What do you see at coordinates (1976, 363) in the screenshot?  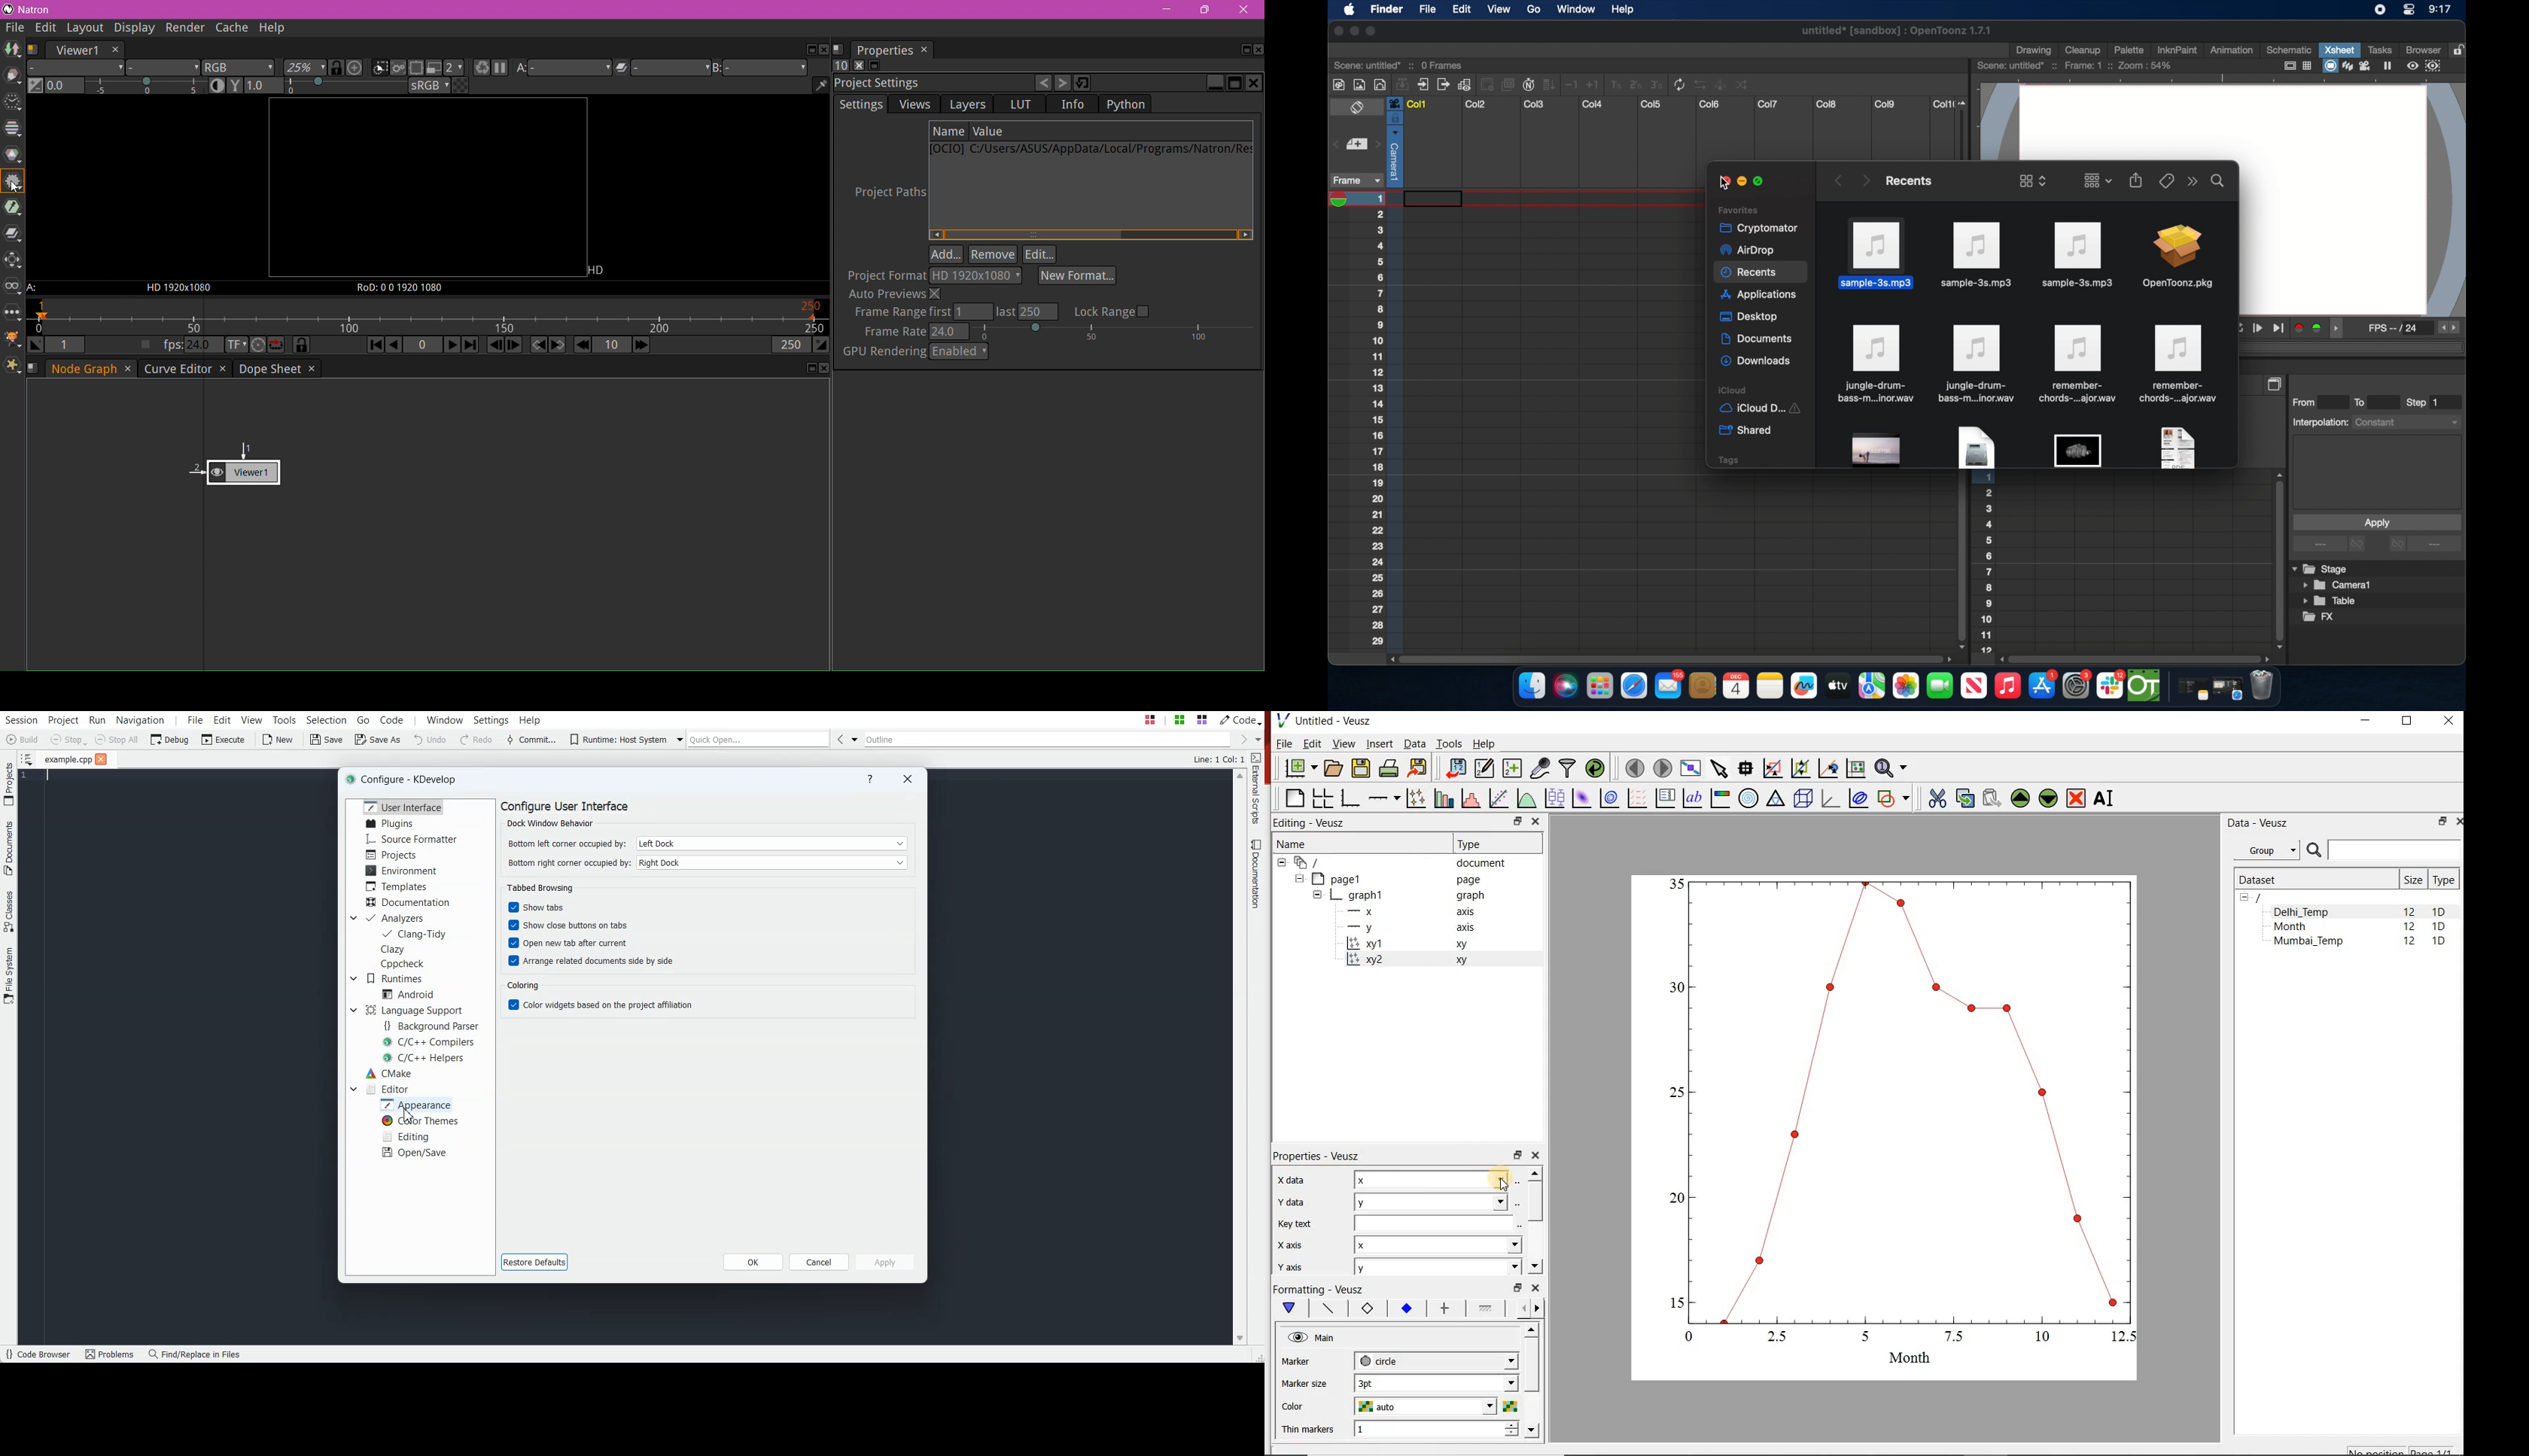 I see `icon` at bounding box center [1976, 363].